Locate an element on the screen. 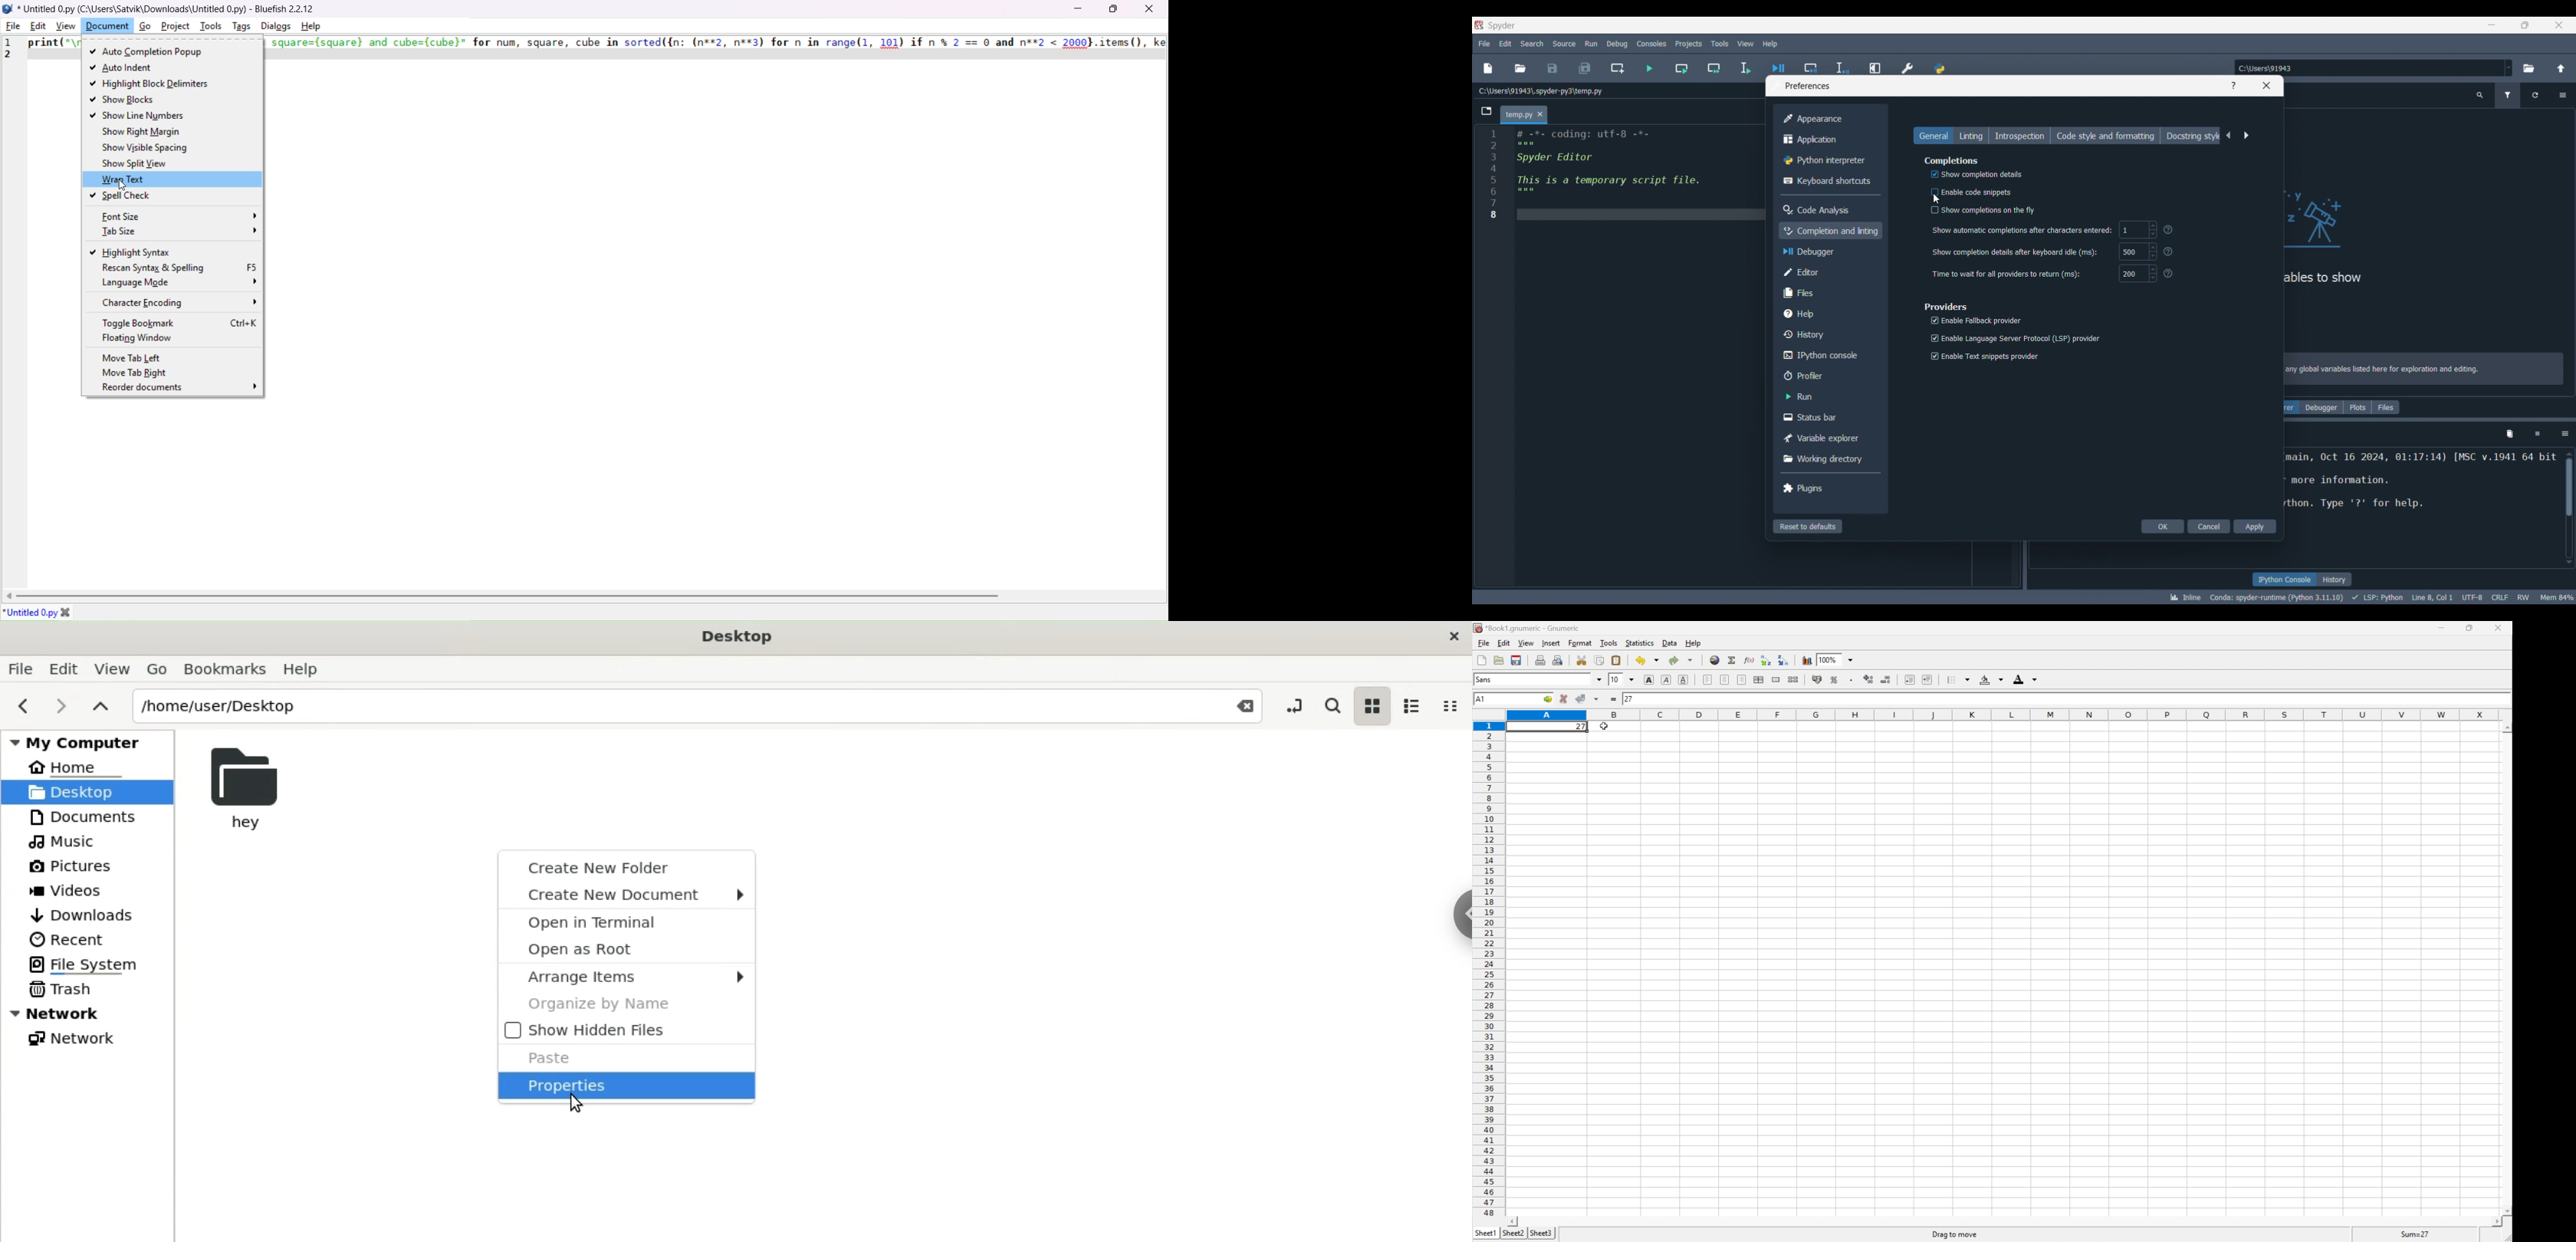 The width and height of the screenshot is (2576, 1260). Completion and linting, current selection highlighted is located at coordinates (1830, 231).